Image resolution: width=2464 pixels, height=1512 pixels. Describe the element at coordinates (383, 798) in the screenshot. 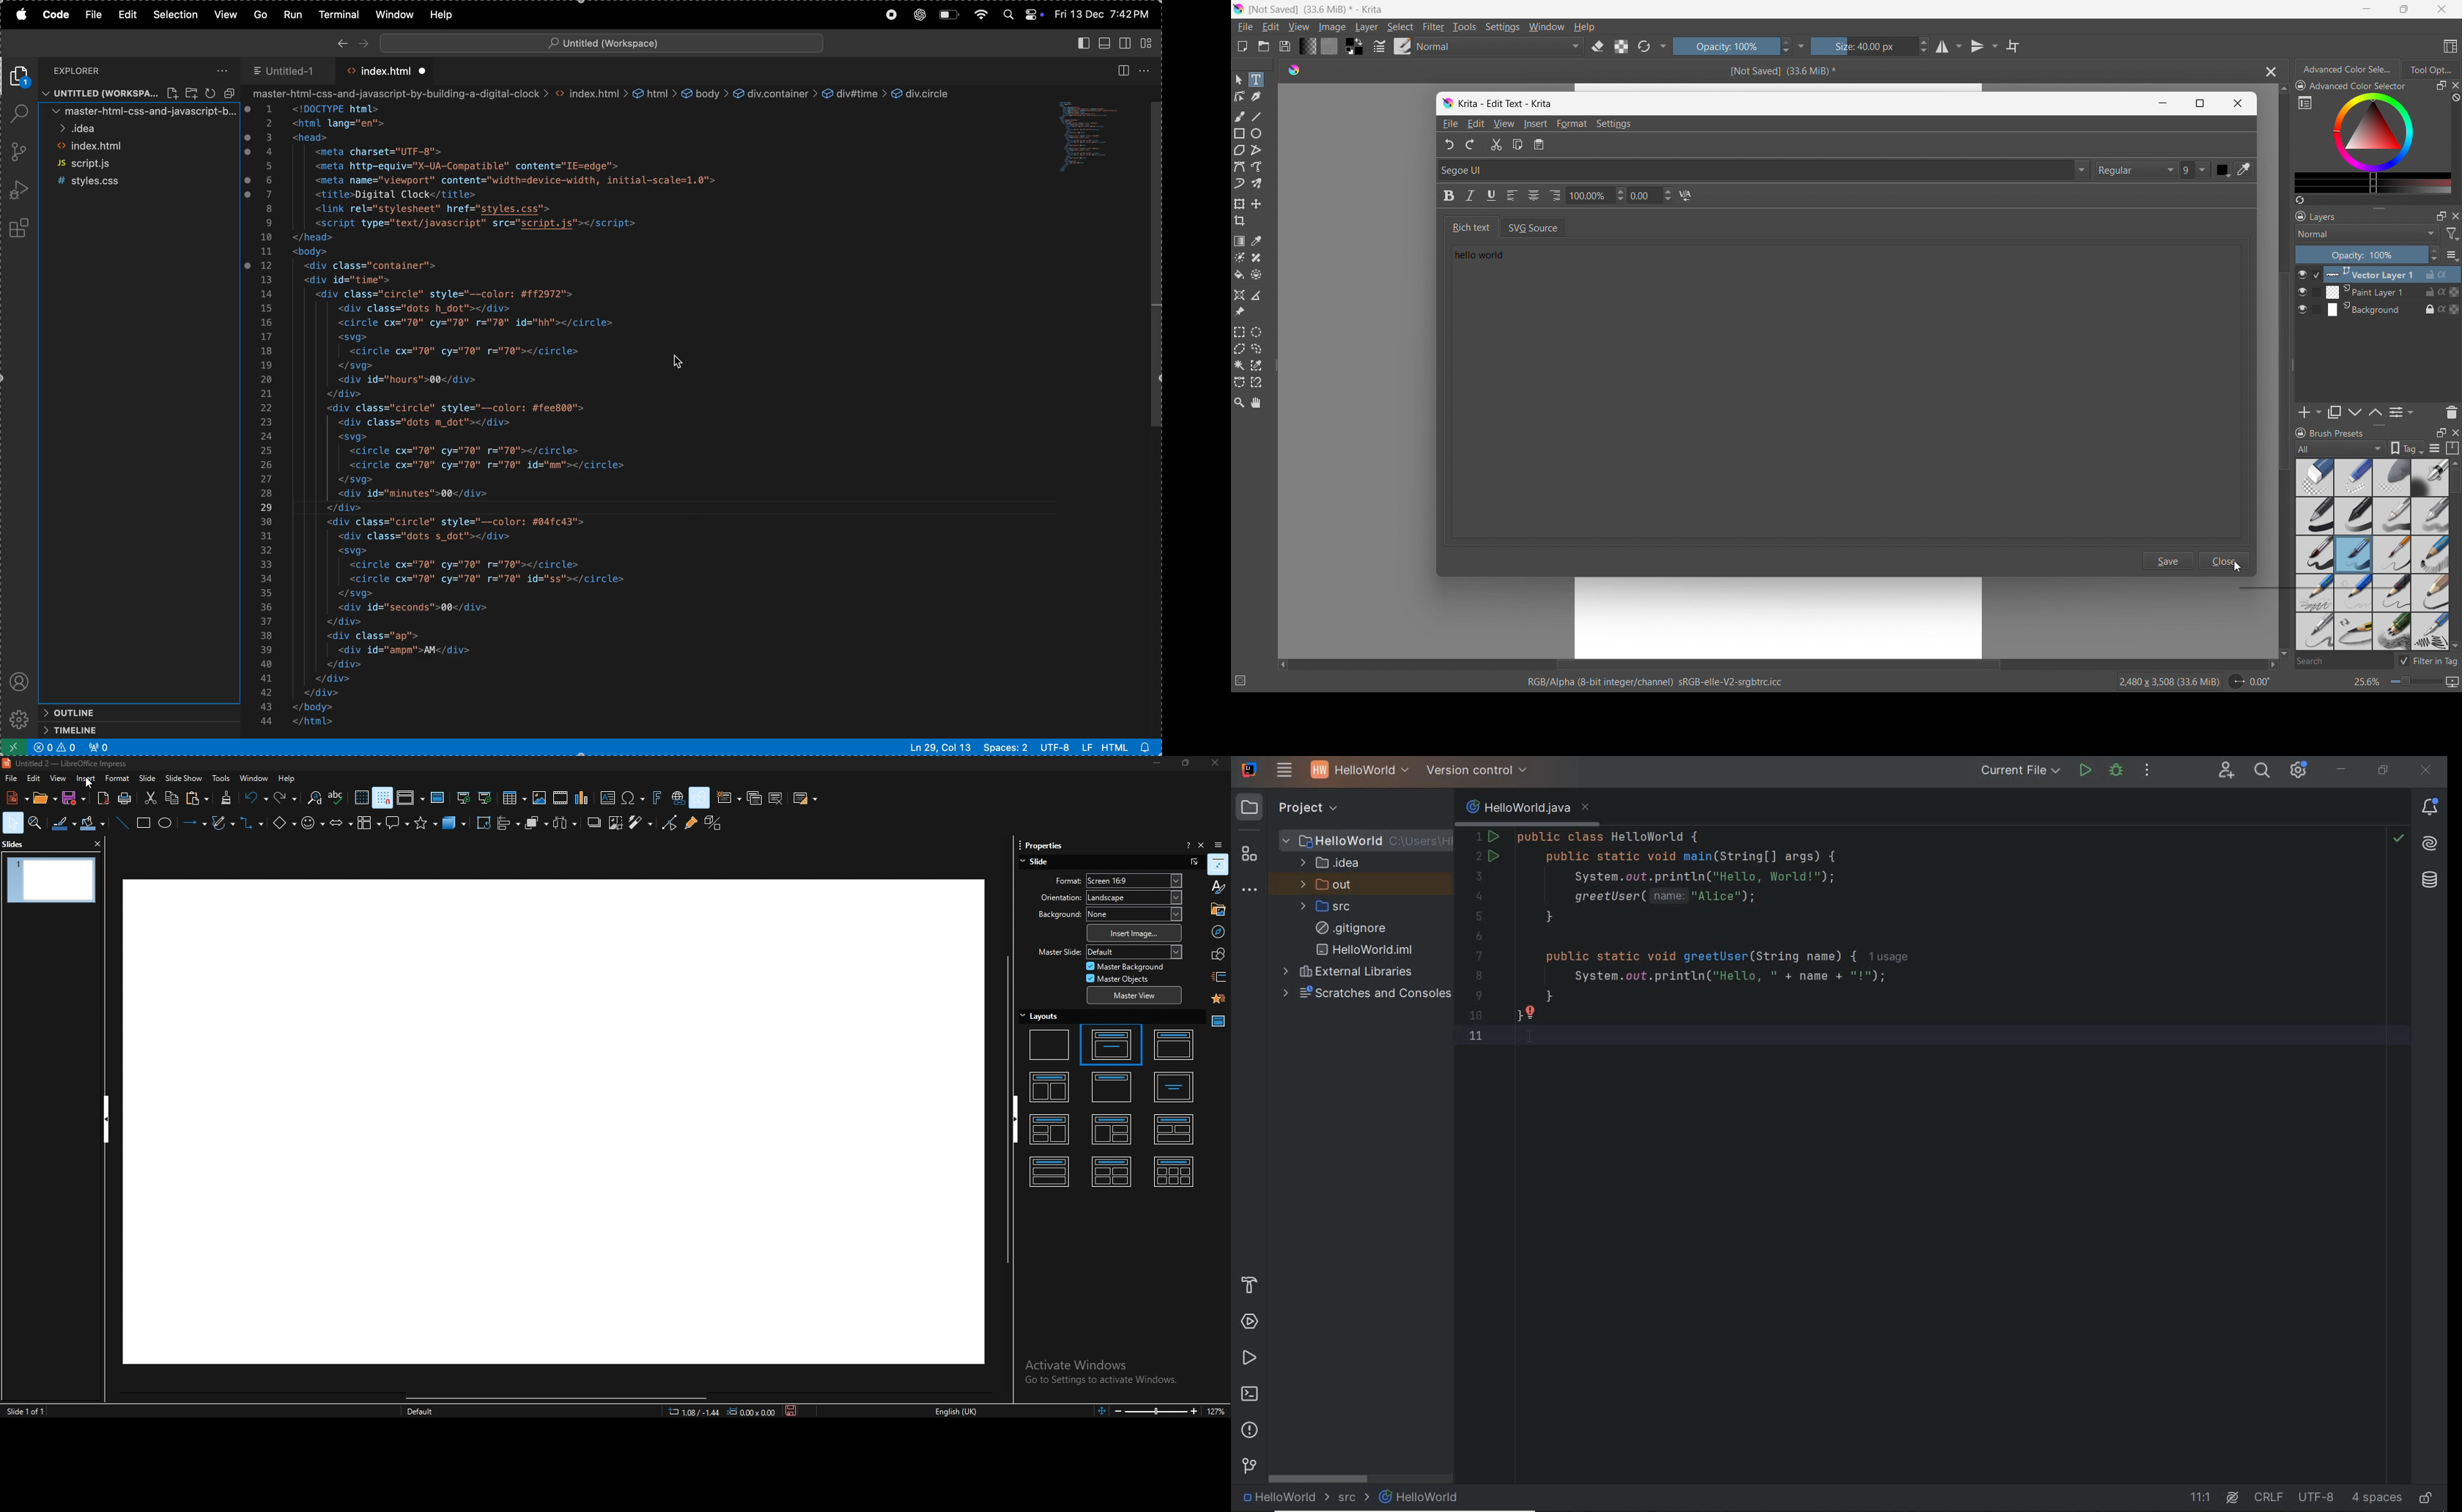

I see `snap to grid` at that location.